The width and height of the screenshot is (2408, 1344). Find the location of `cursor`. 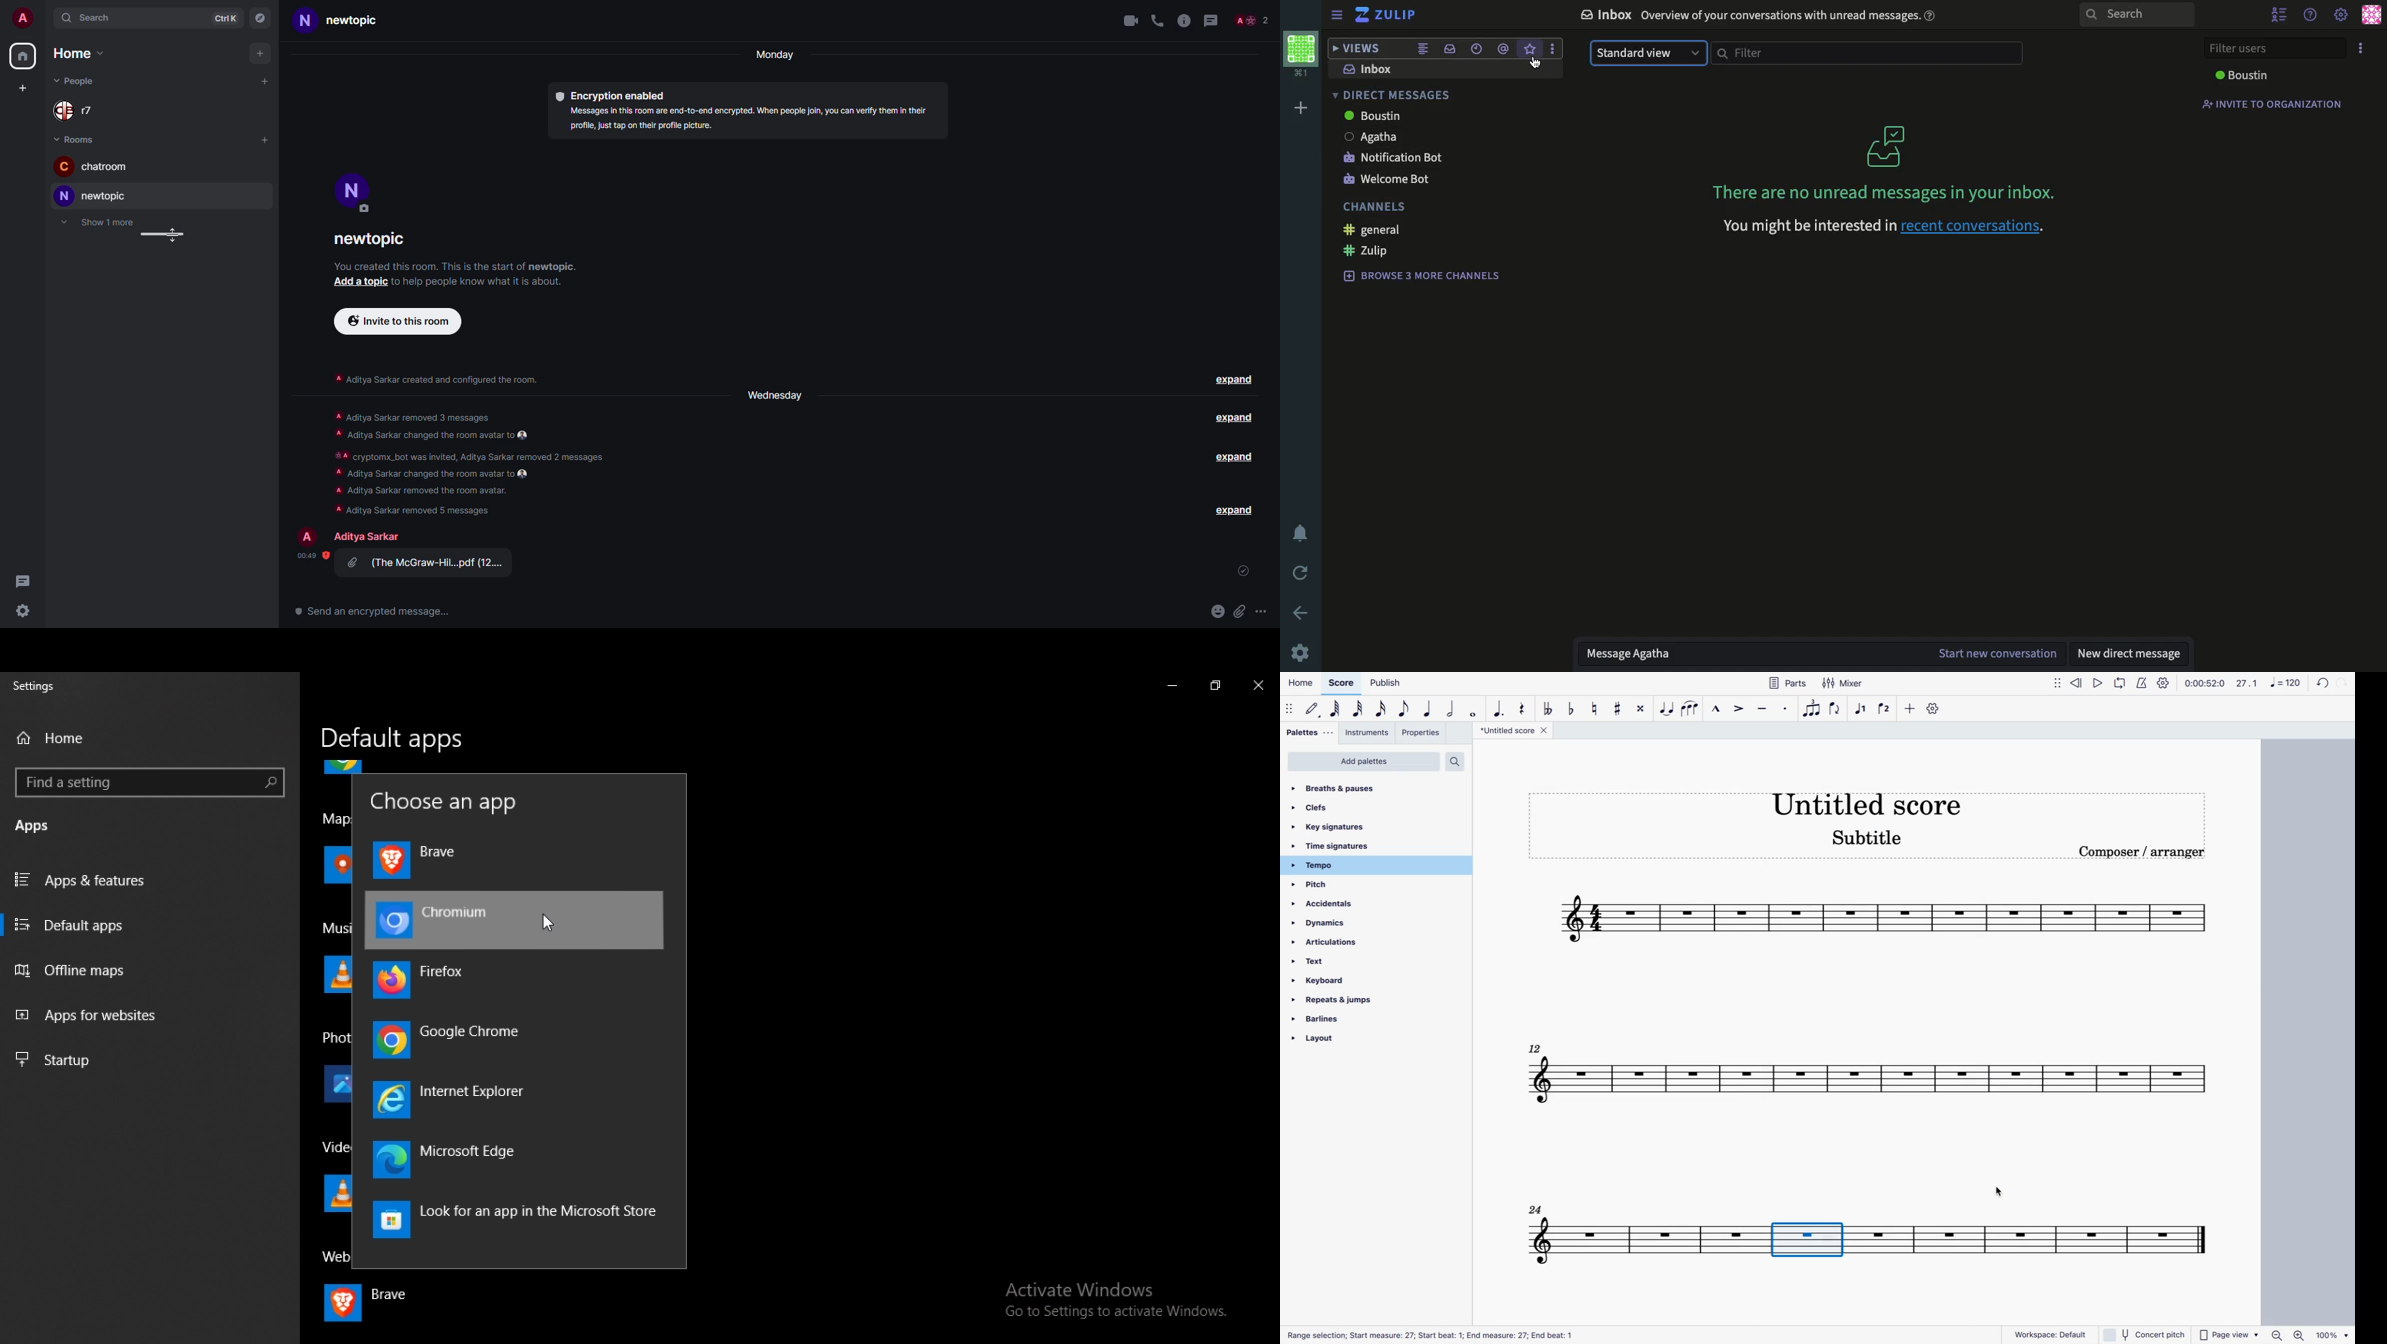

cursor is located at coordinates (1534, 64).